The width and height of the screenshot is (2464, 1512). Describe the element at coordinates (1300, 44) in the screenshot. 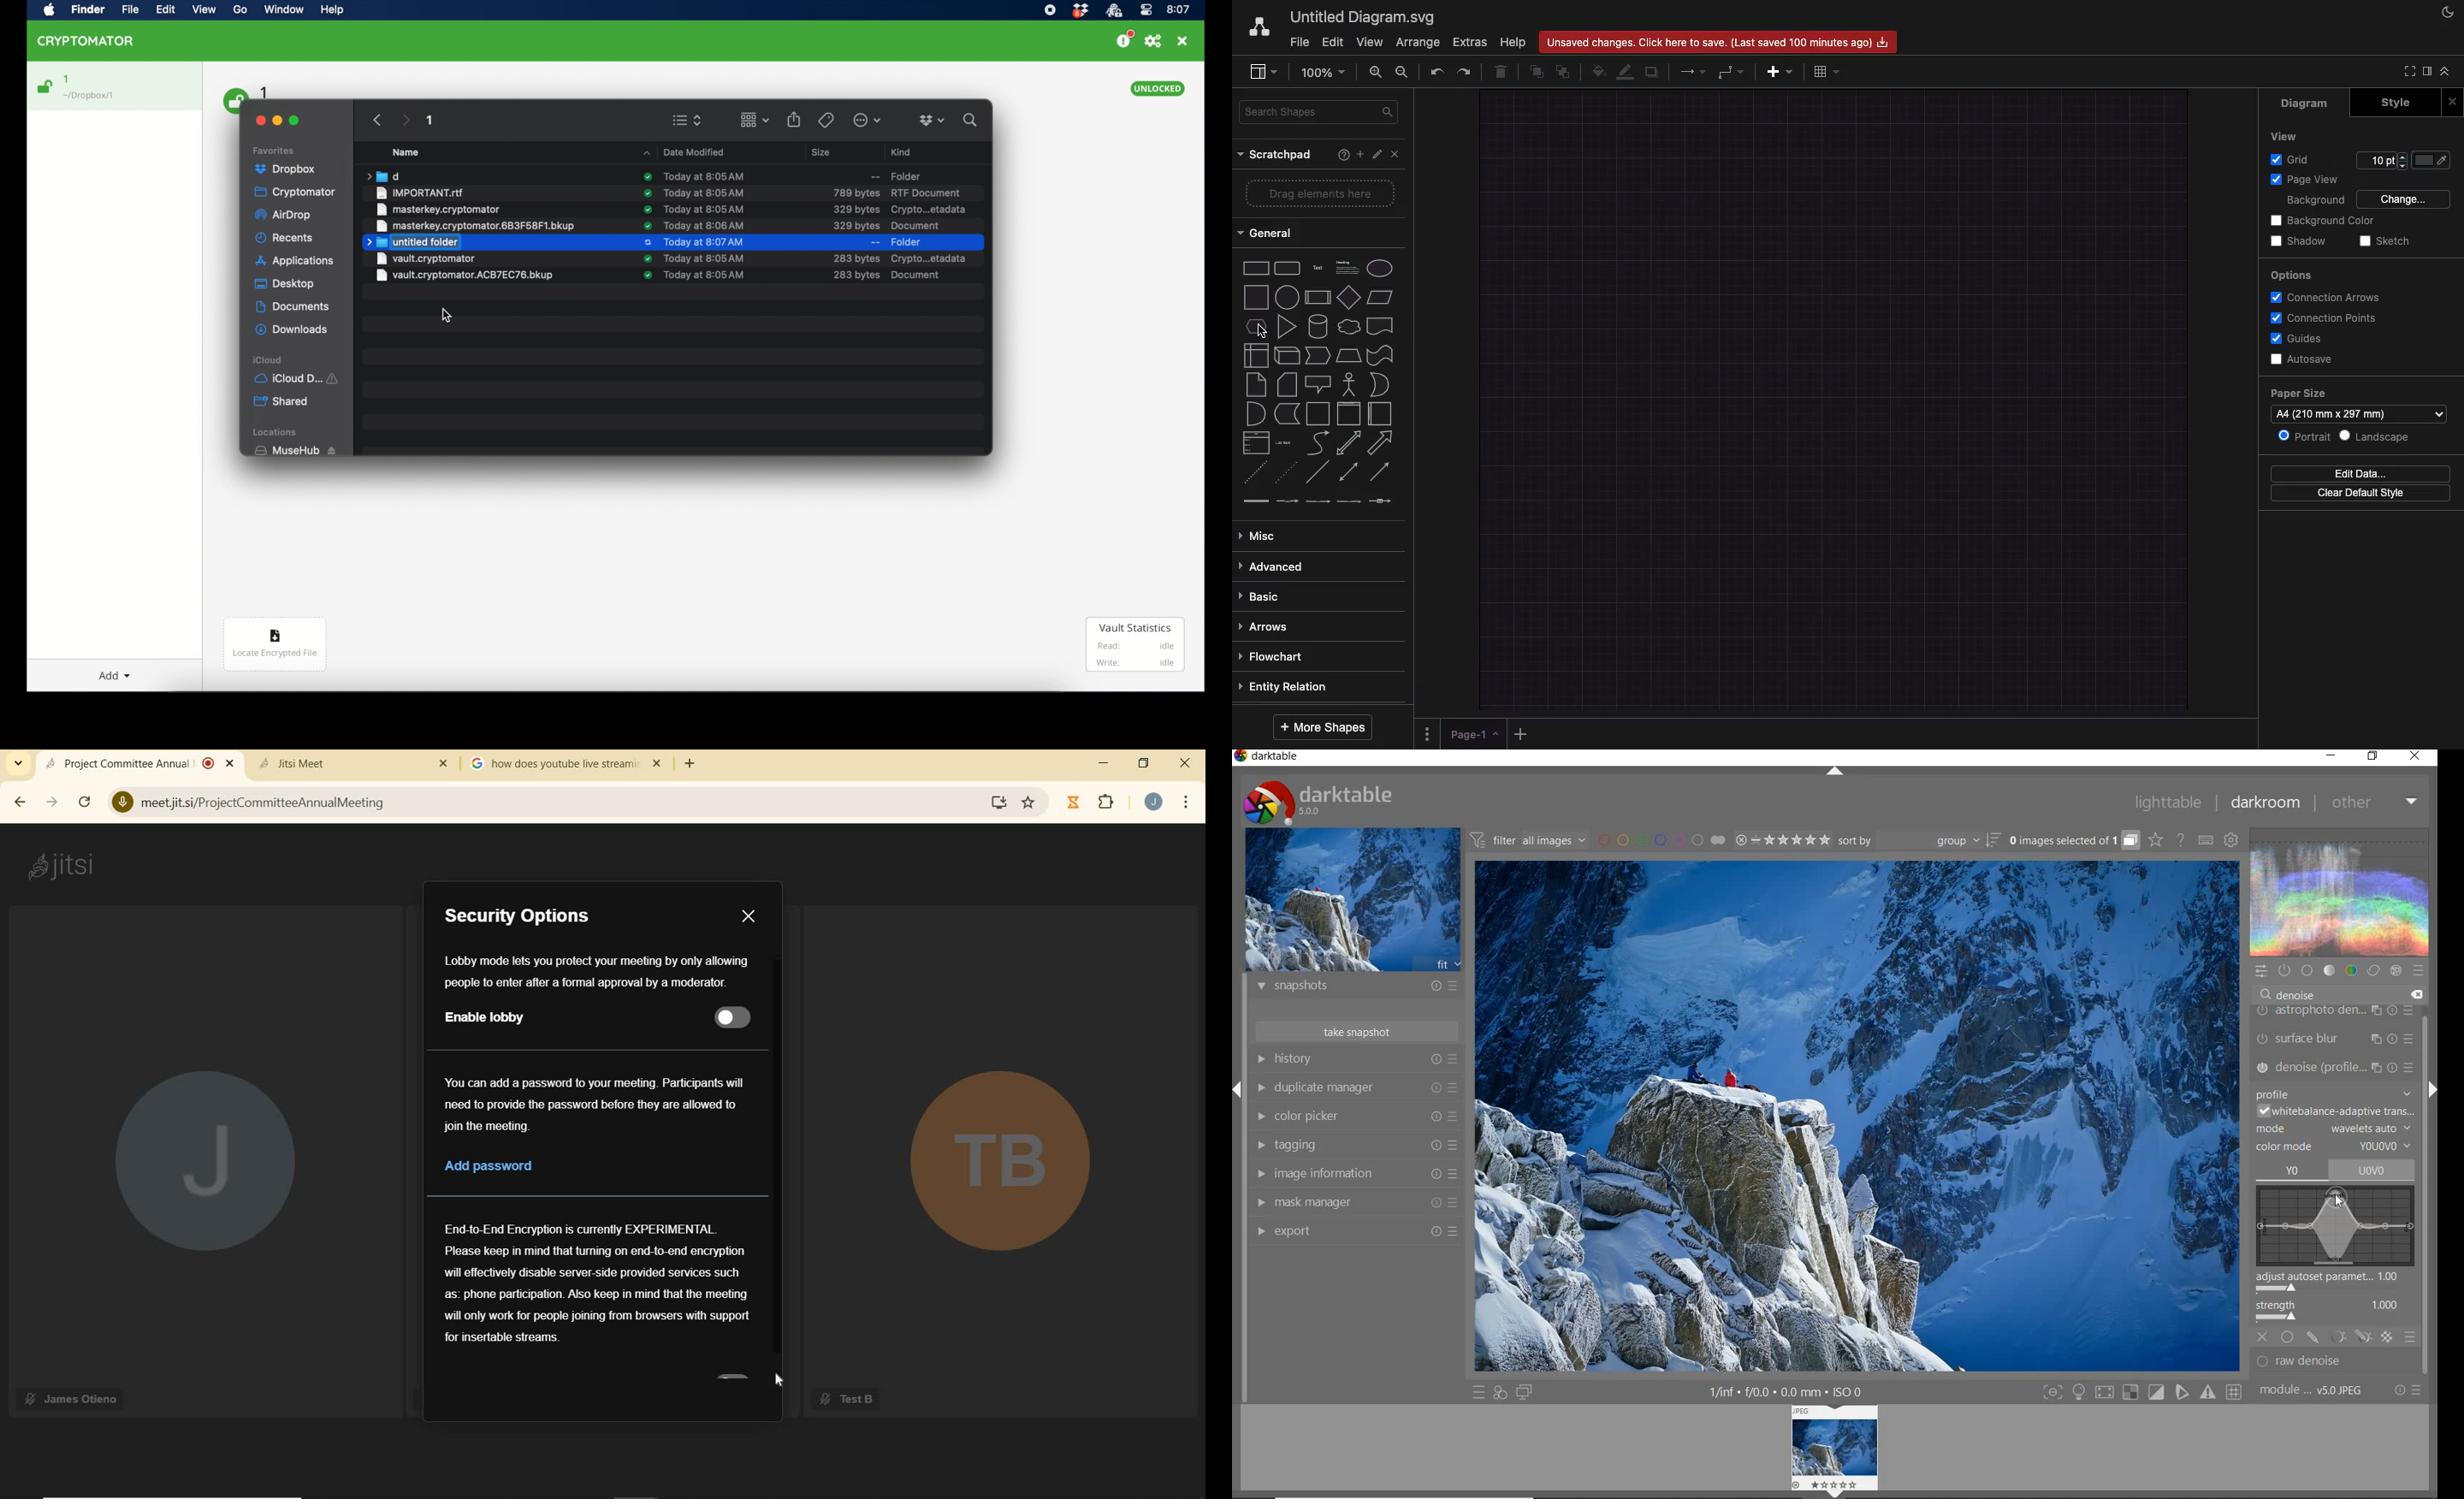

I see `File` at that location.